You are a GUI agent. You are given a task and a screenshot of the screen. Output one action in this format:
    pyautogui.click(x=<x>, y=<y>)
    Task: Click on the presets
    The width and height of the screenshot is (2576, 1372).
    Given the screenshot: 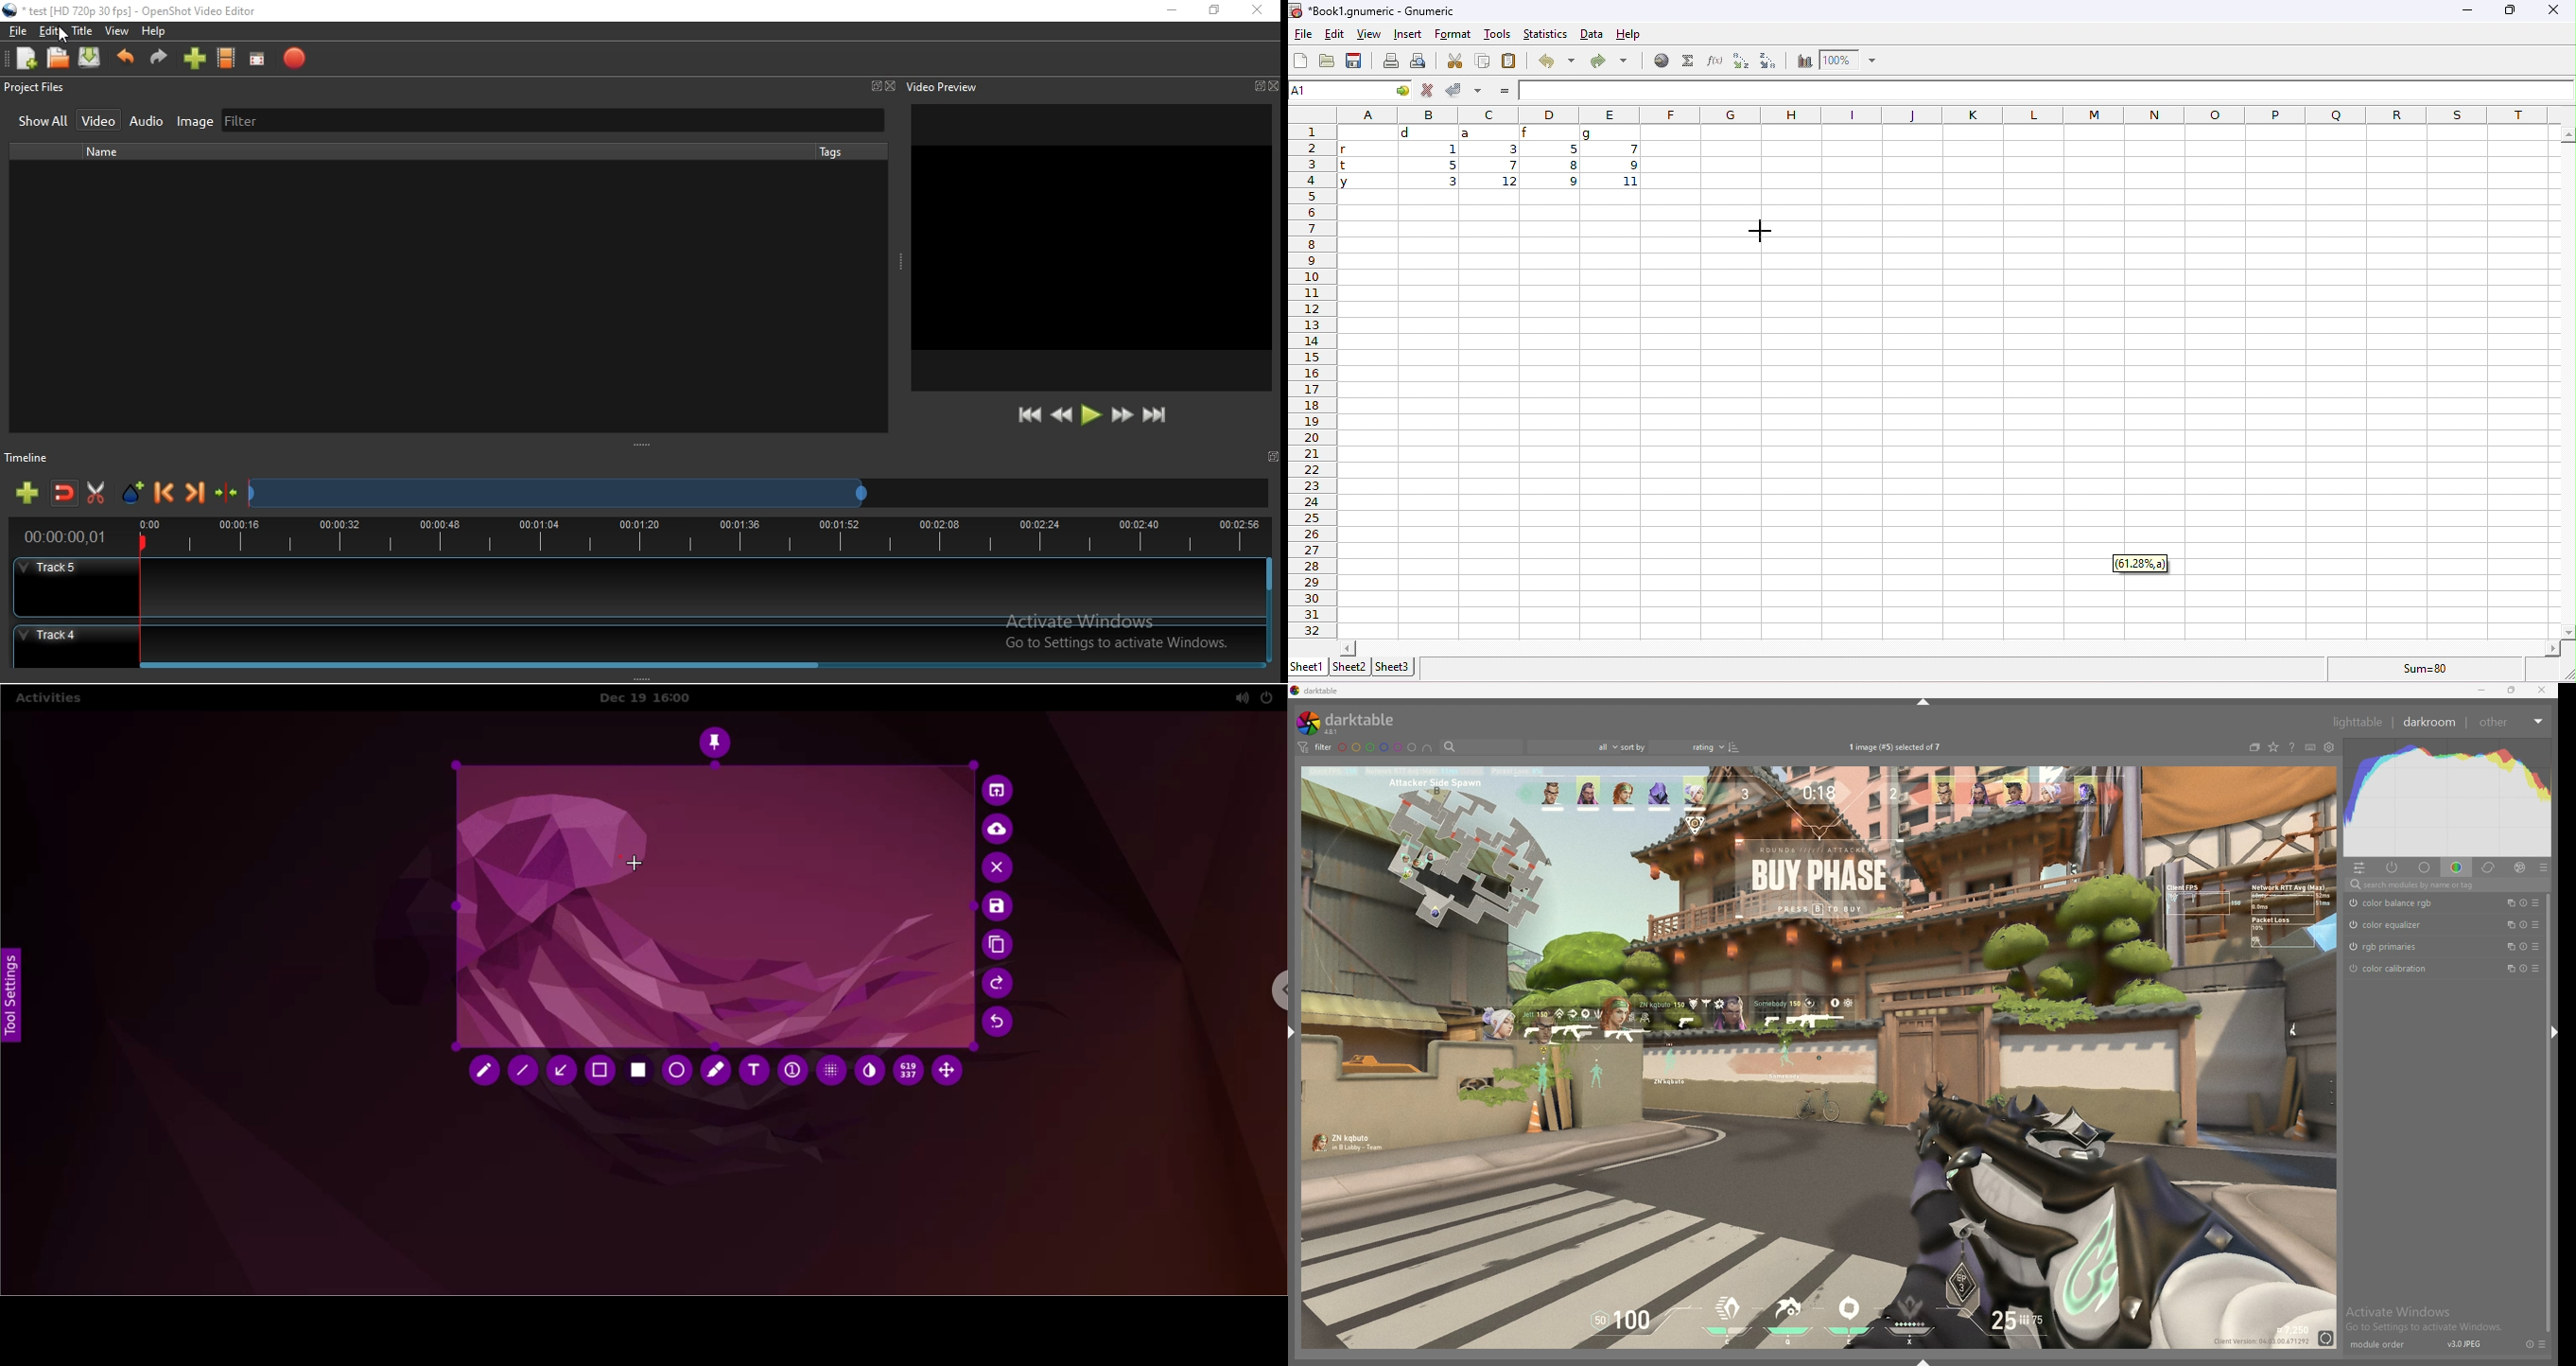 What is the action you would take?
    pyautogui.click(x=2536, y=903)
    